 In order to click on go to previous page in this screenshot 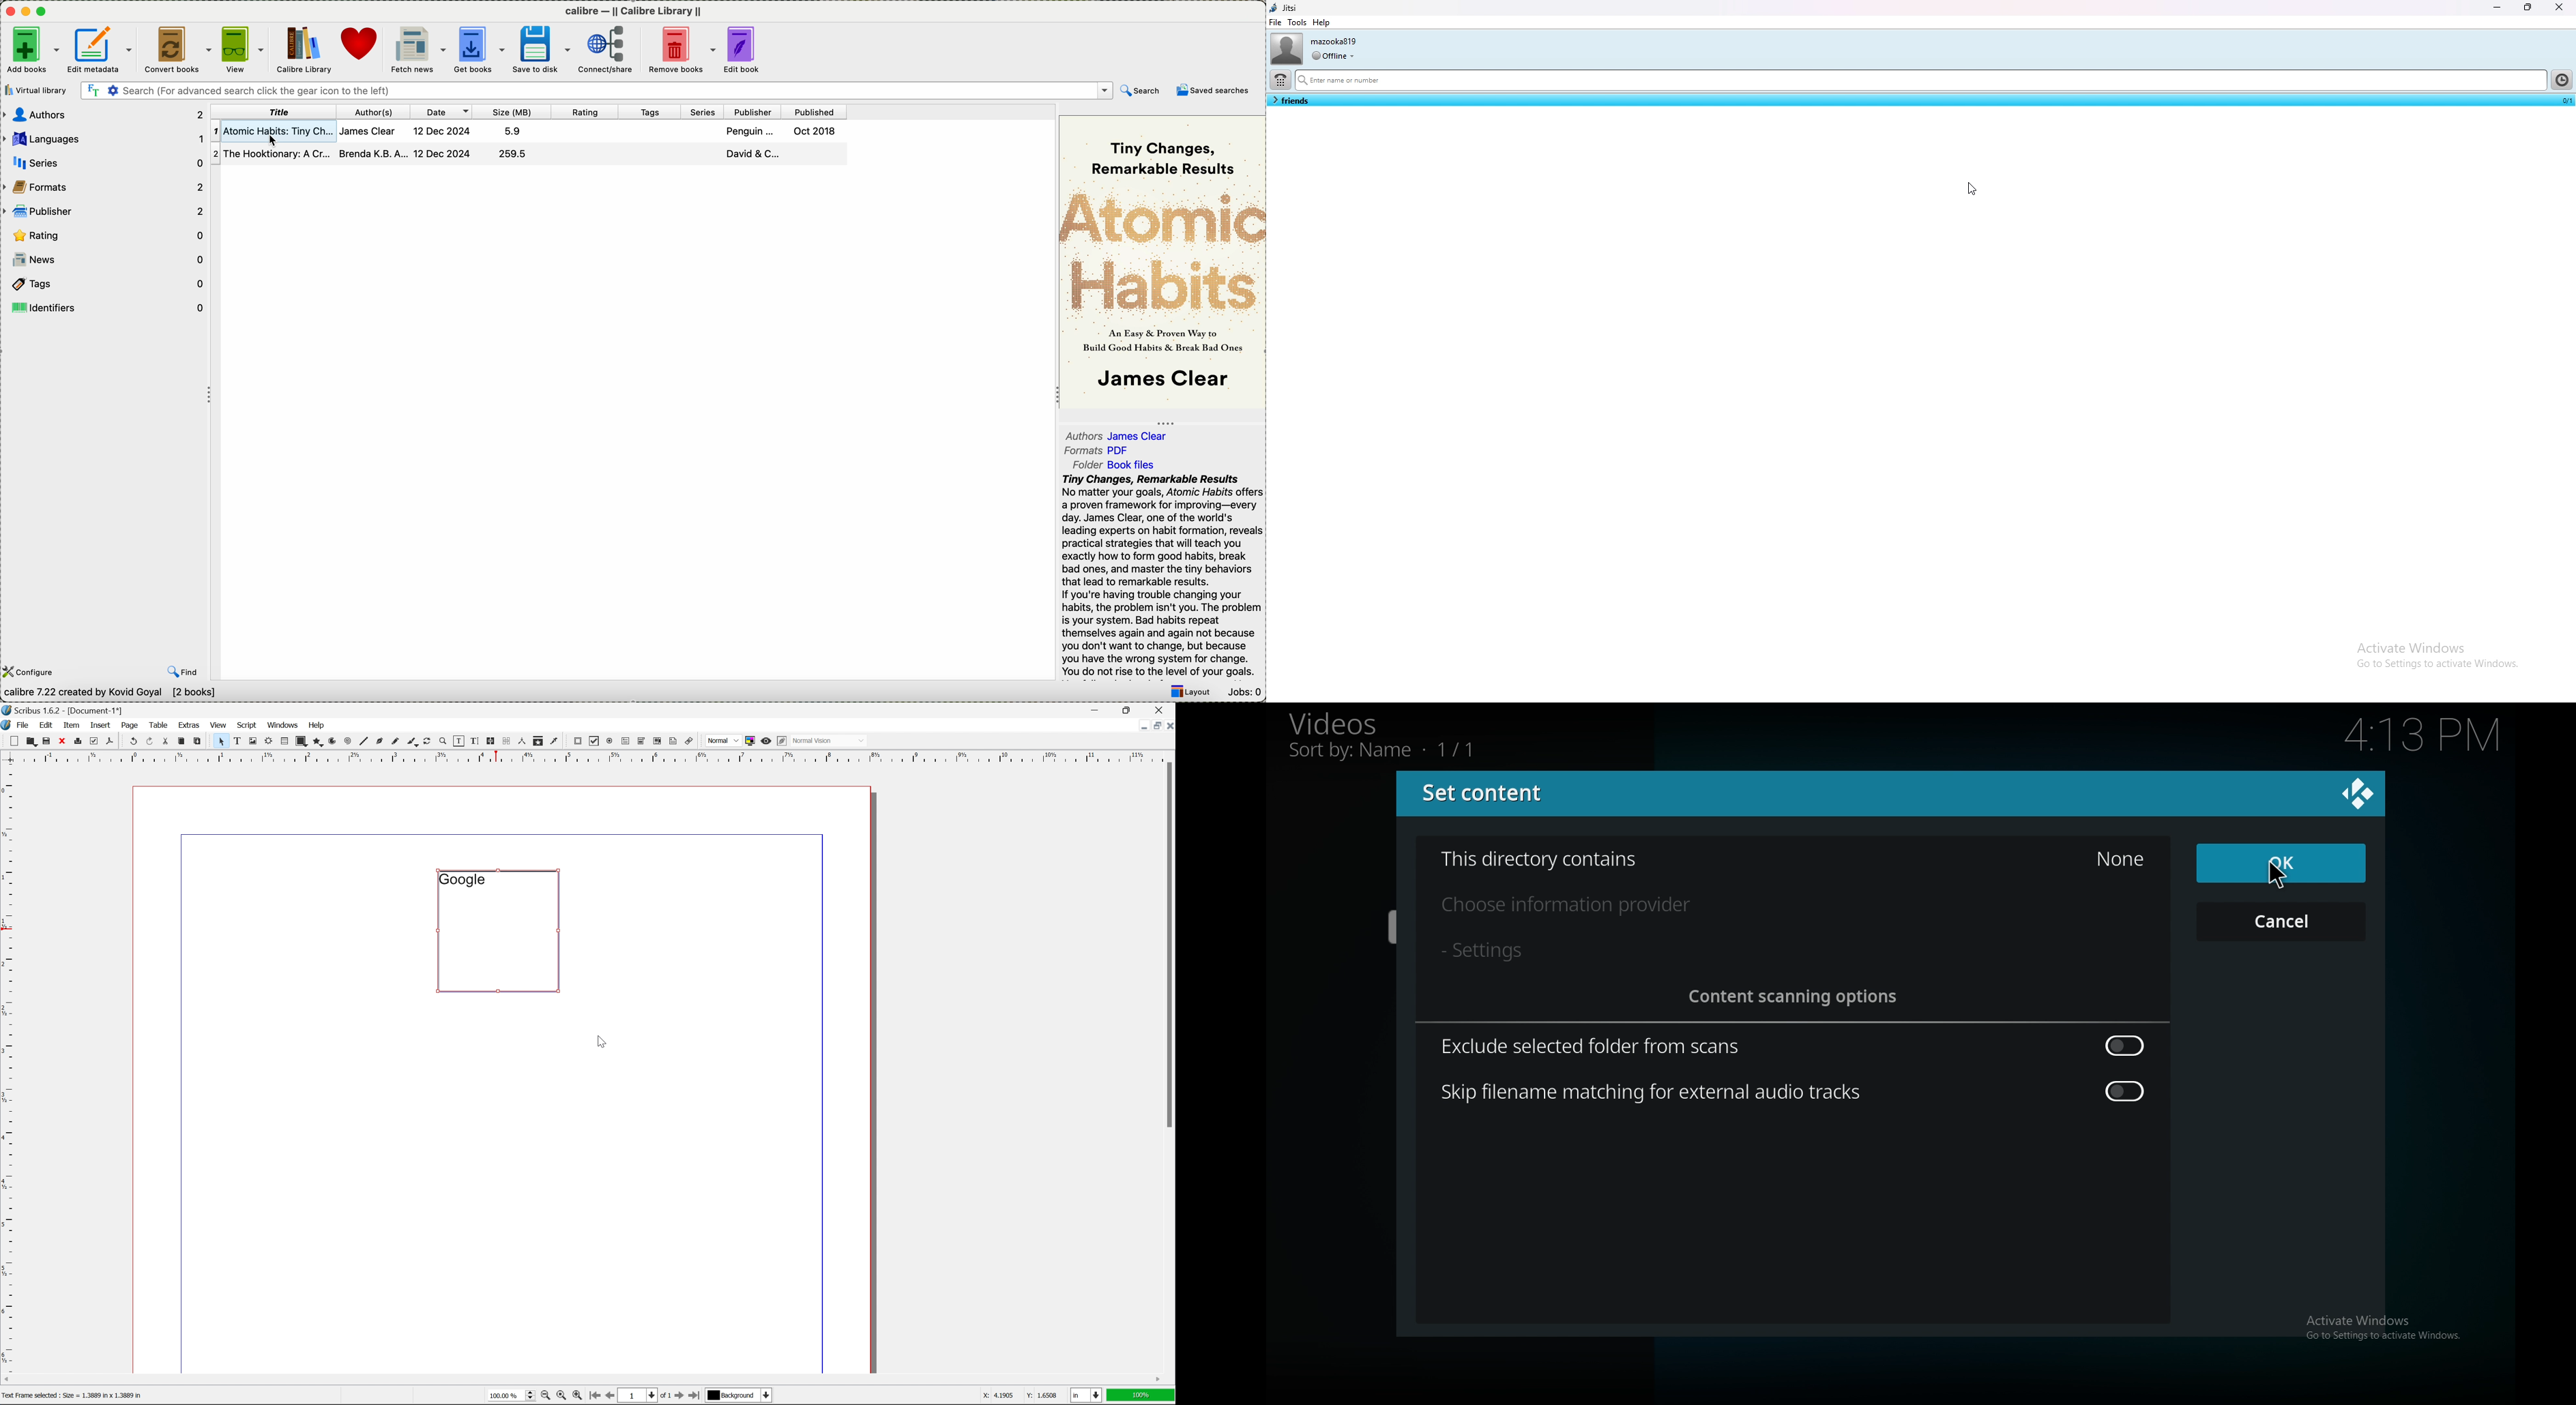, I will do `click(611, 1396)`.